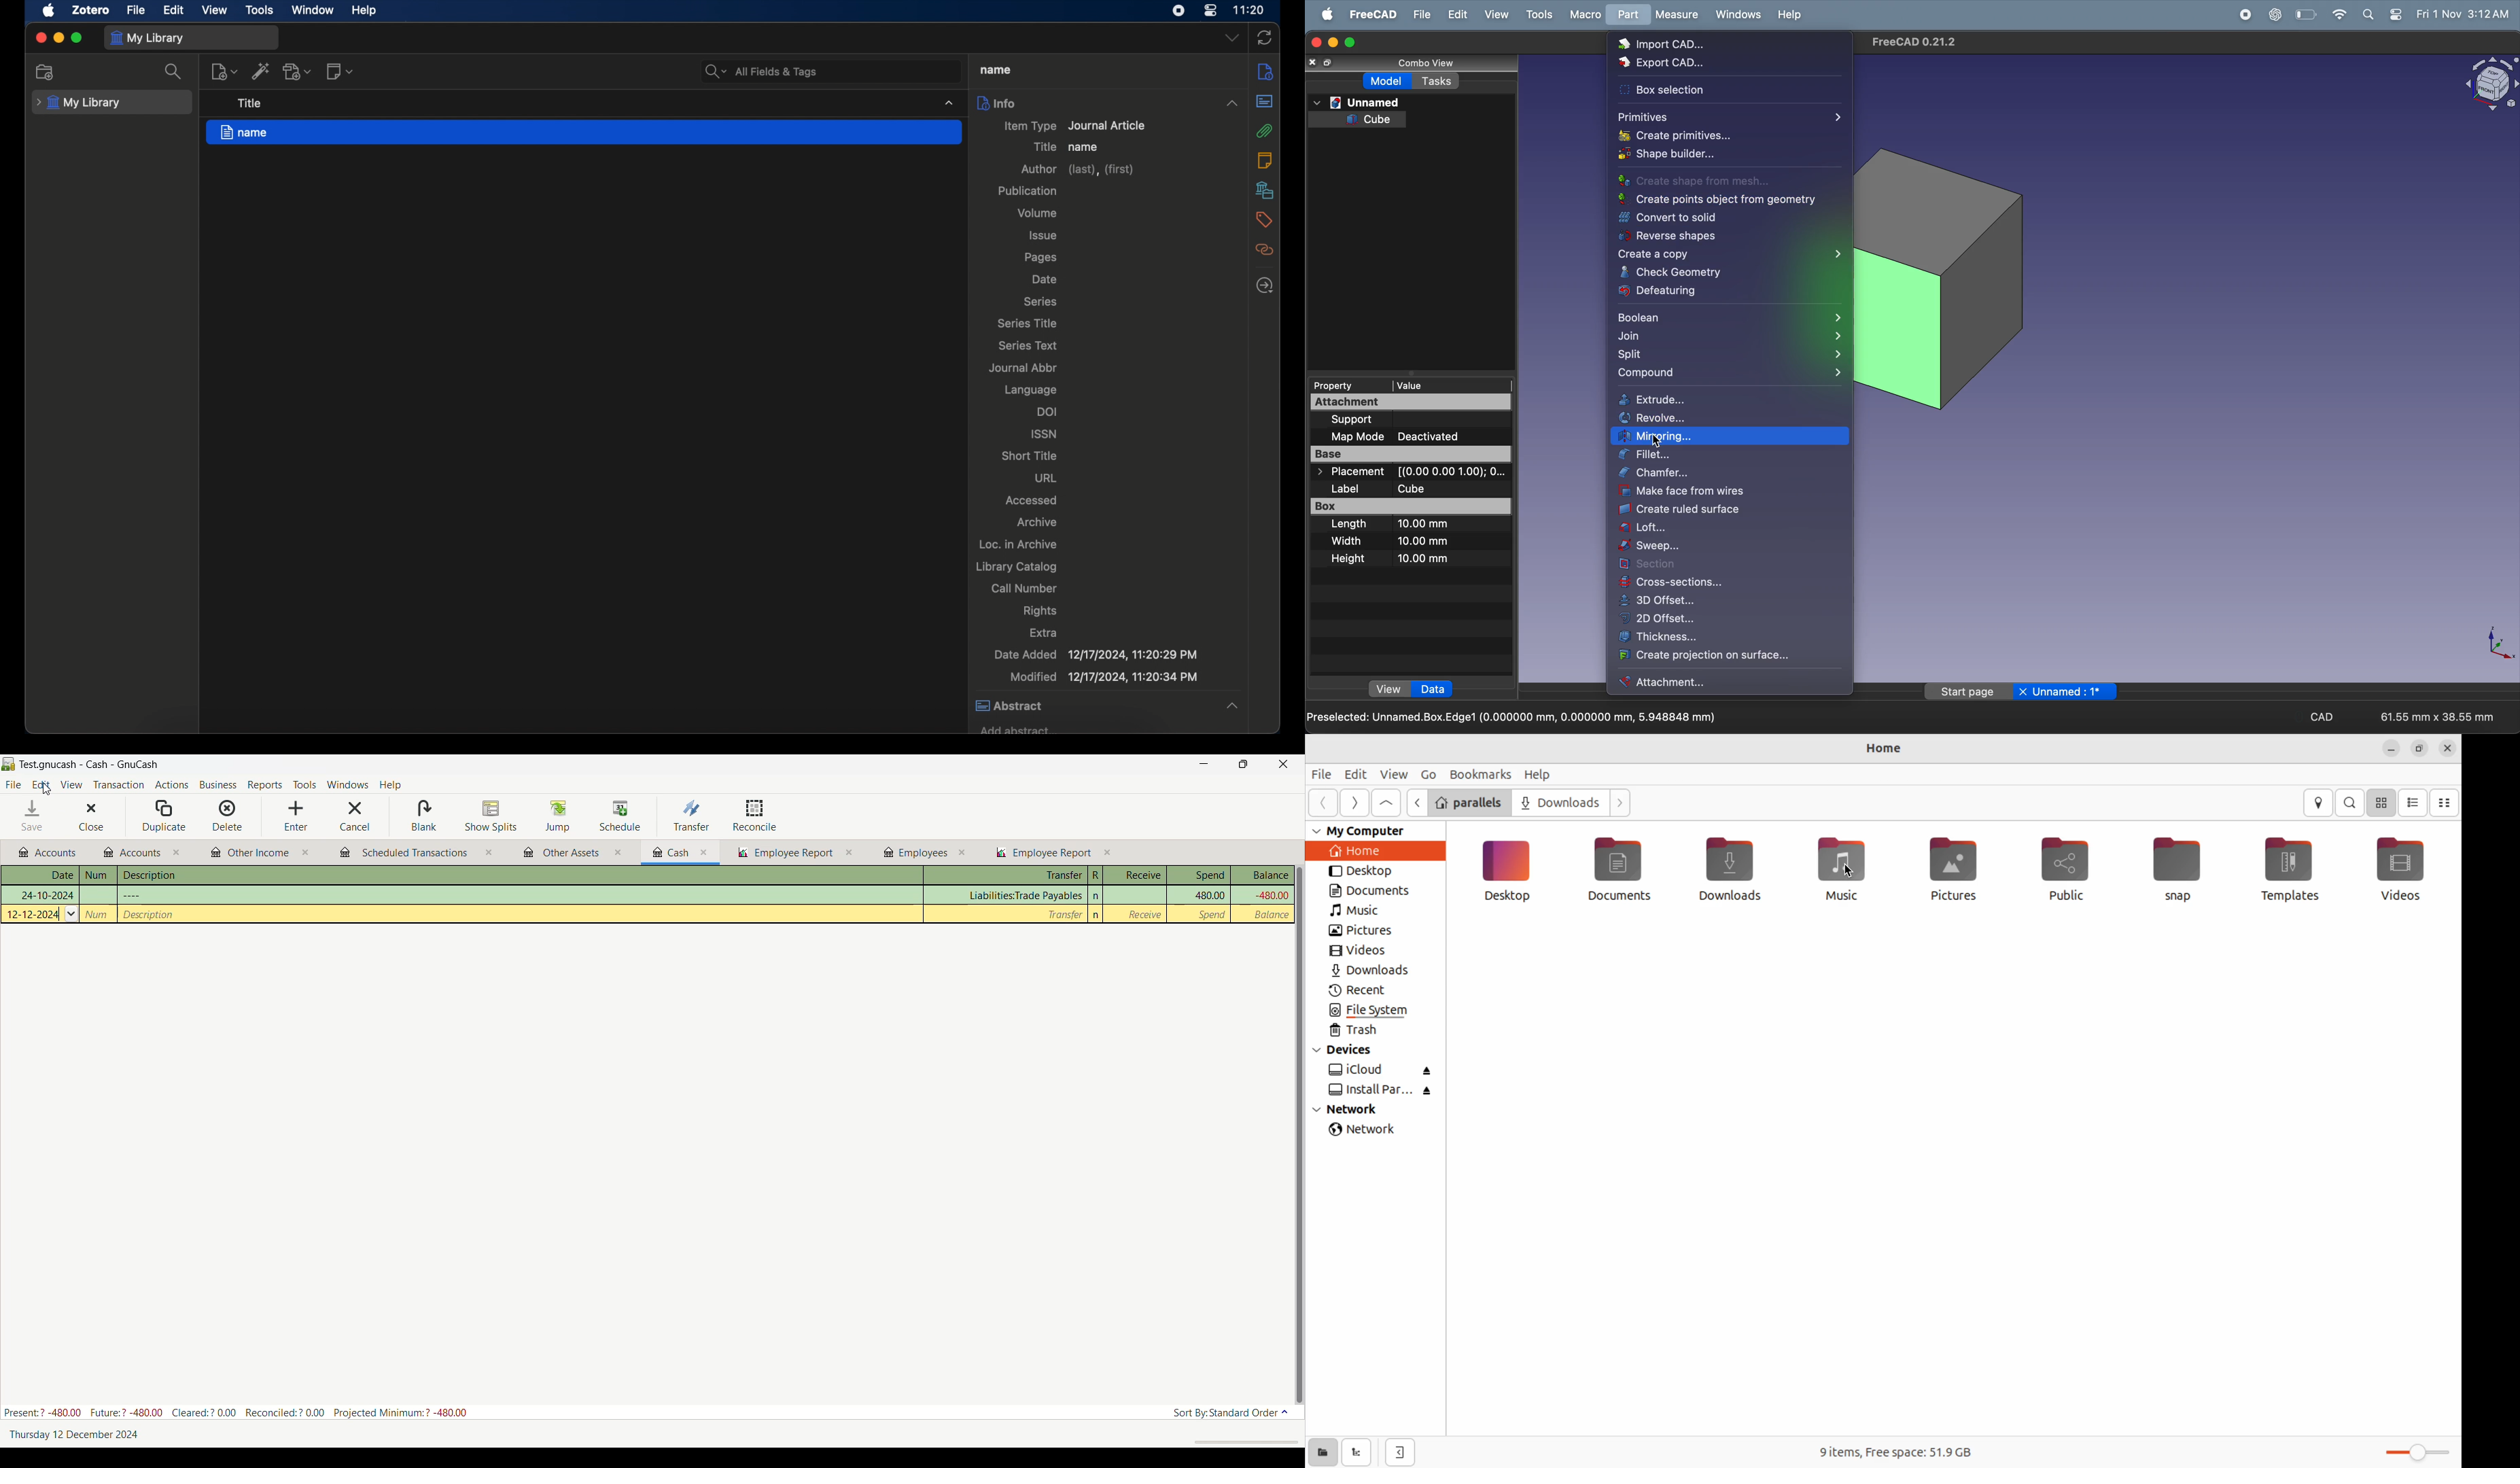 This screenshot has width=2520, height=1484. What do you see at coordinates (304, 852) in the screenshot?
I see `close` at bounding box center [304, 852].